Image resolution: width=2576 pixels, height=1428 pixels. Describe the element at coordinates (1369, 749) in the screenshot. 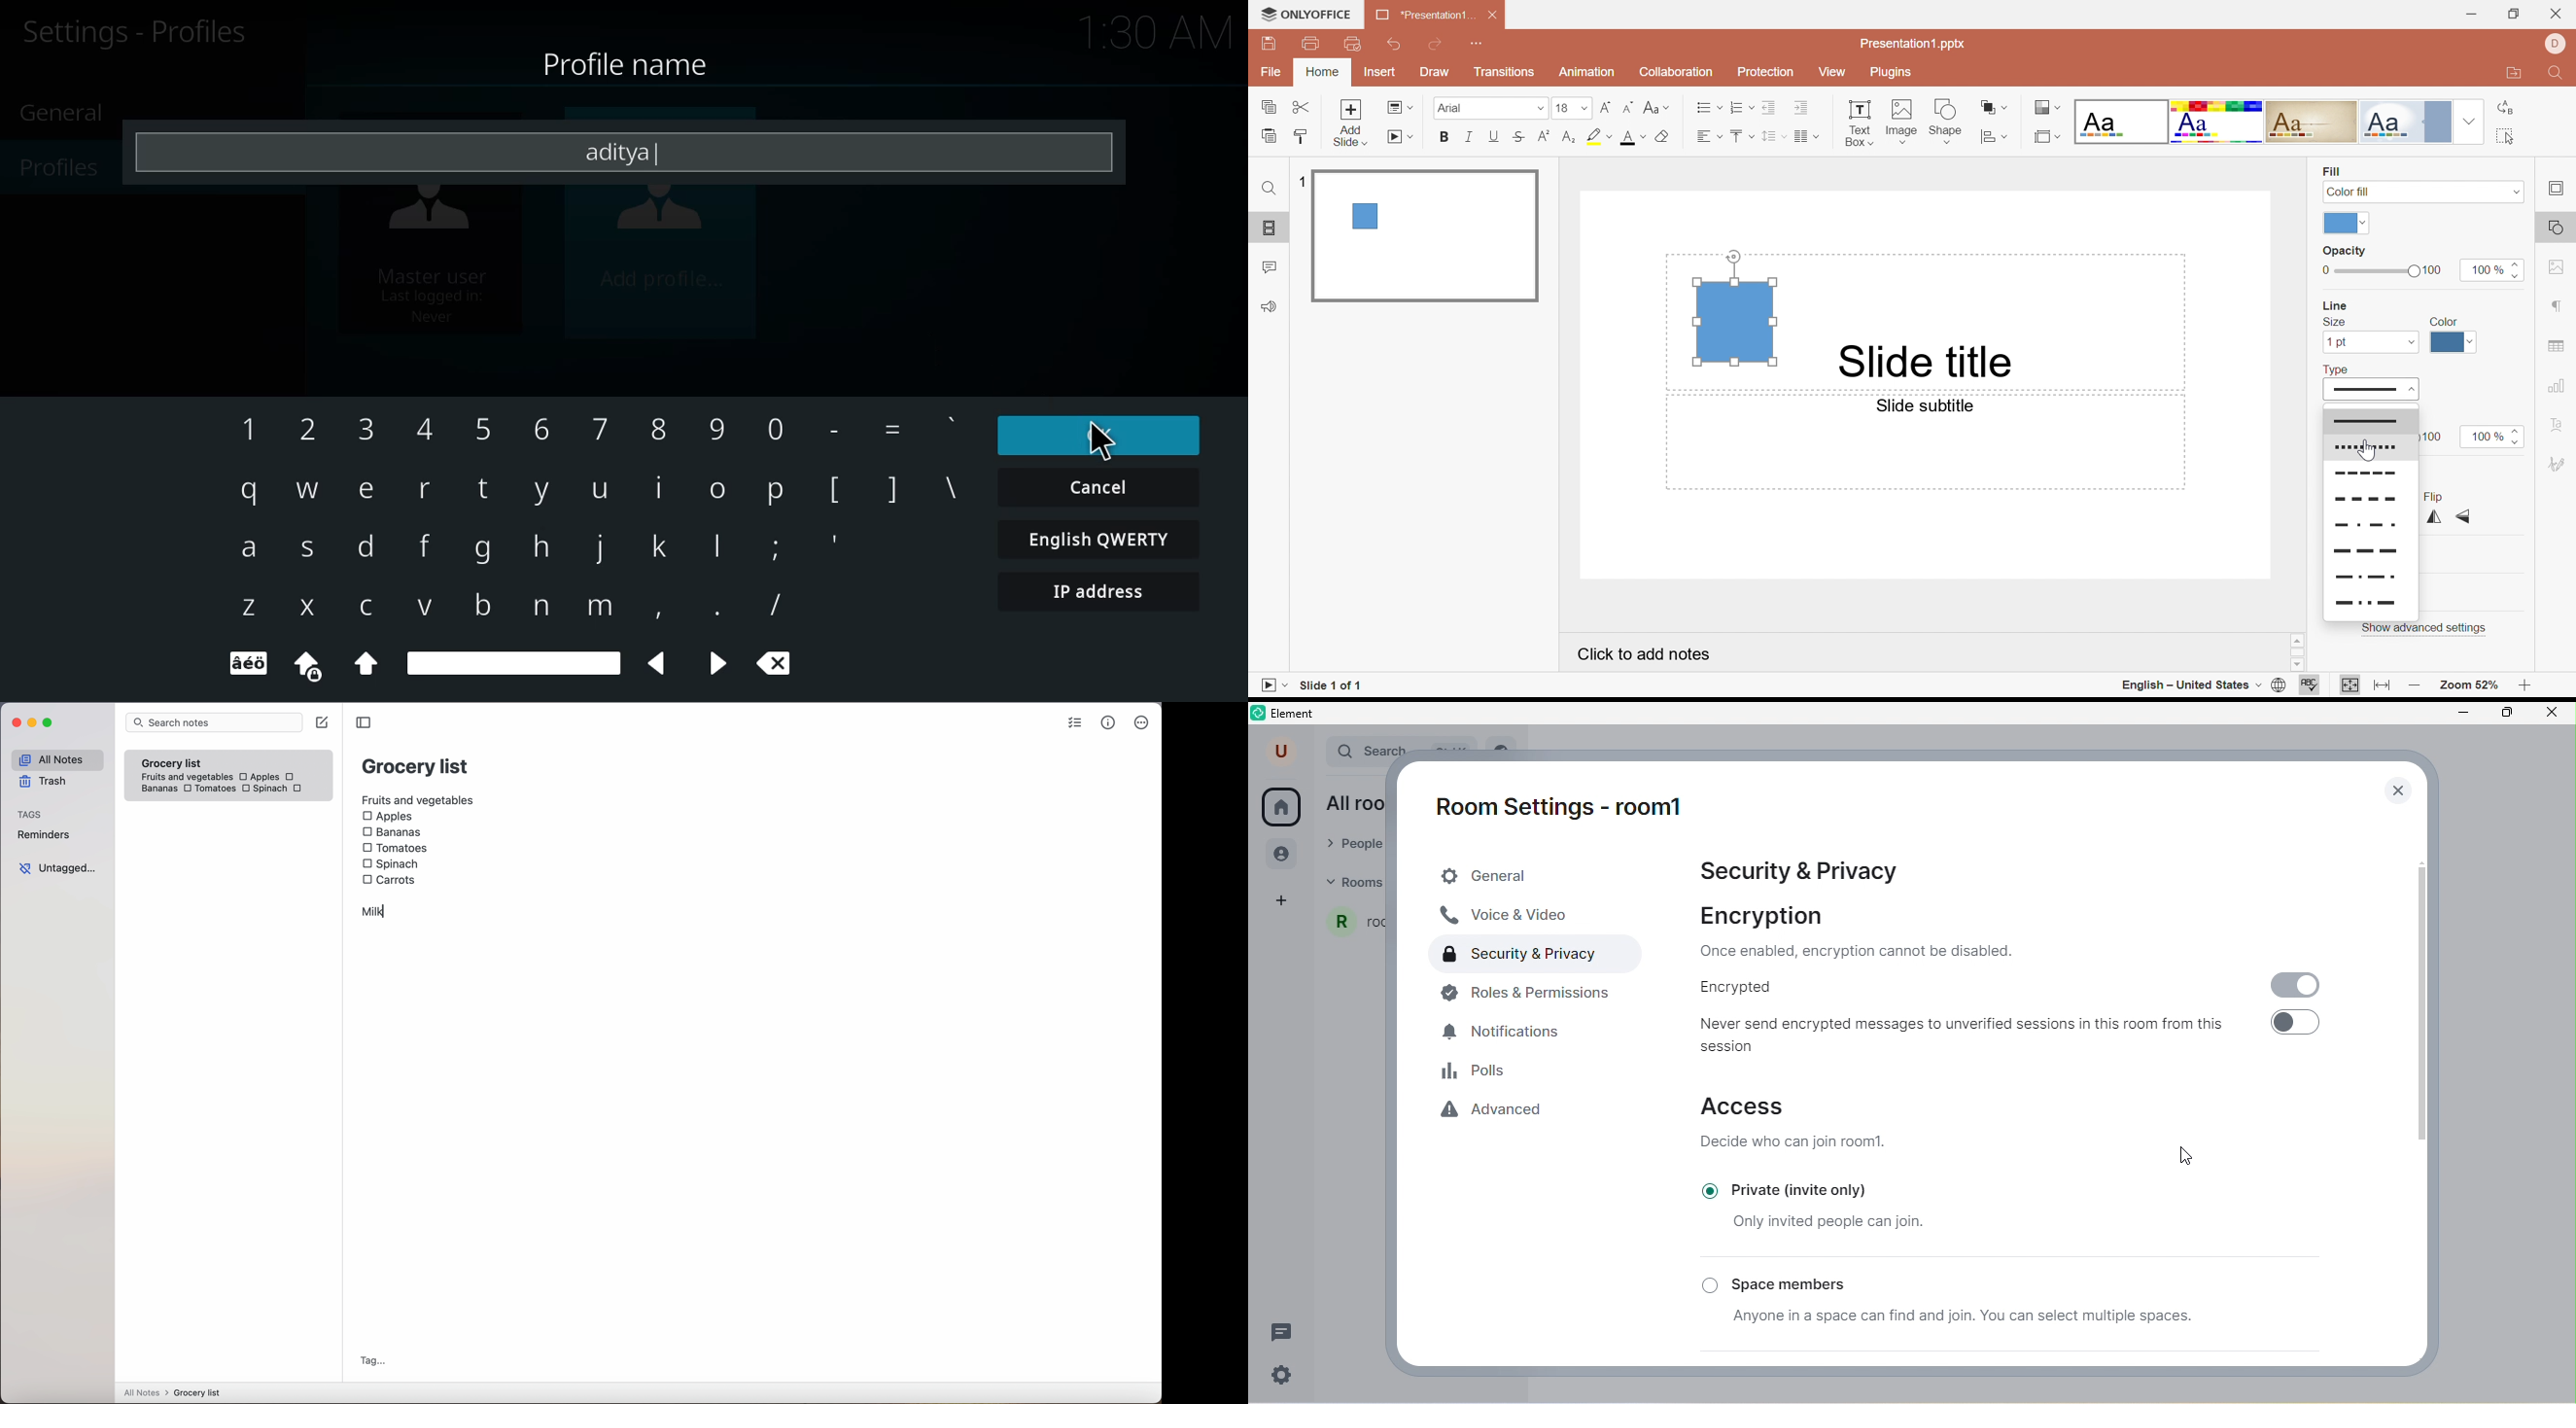

I see `search bar` at that location.